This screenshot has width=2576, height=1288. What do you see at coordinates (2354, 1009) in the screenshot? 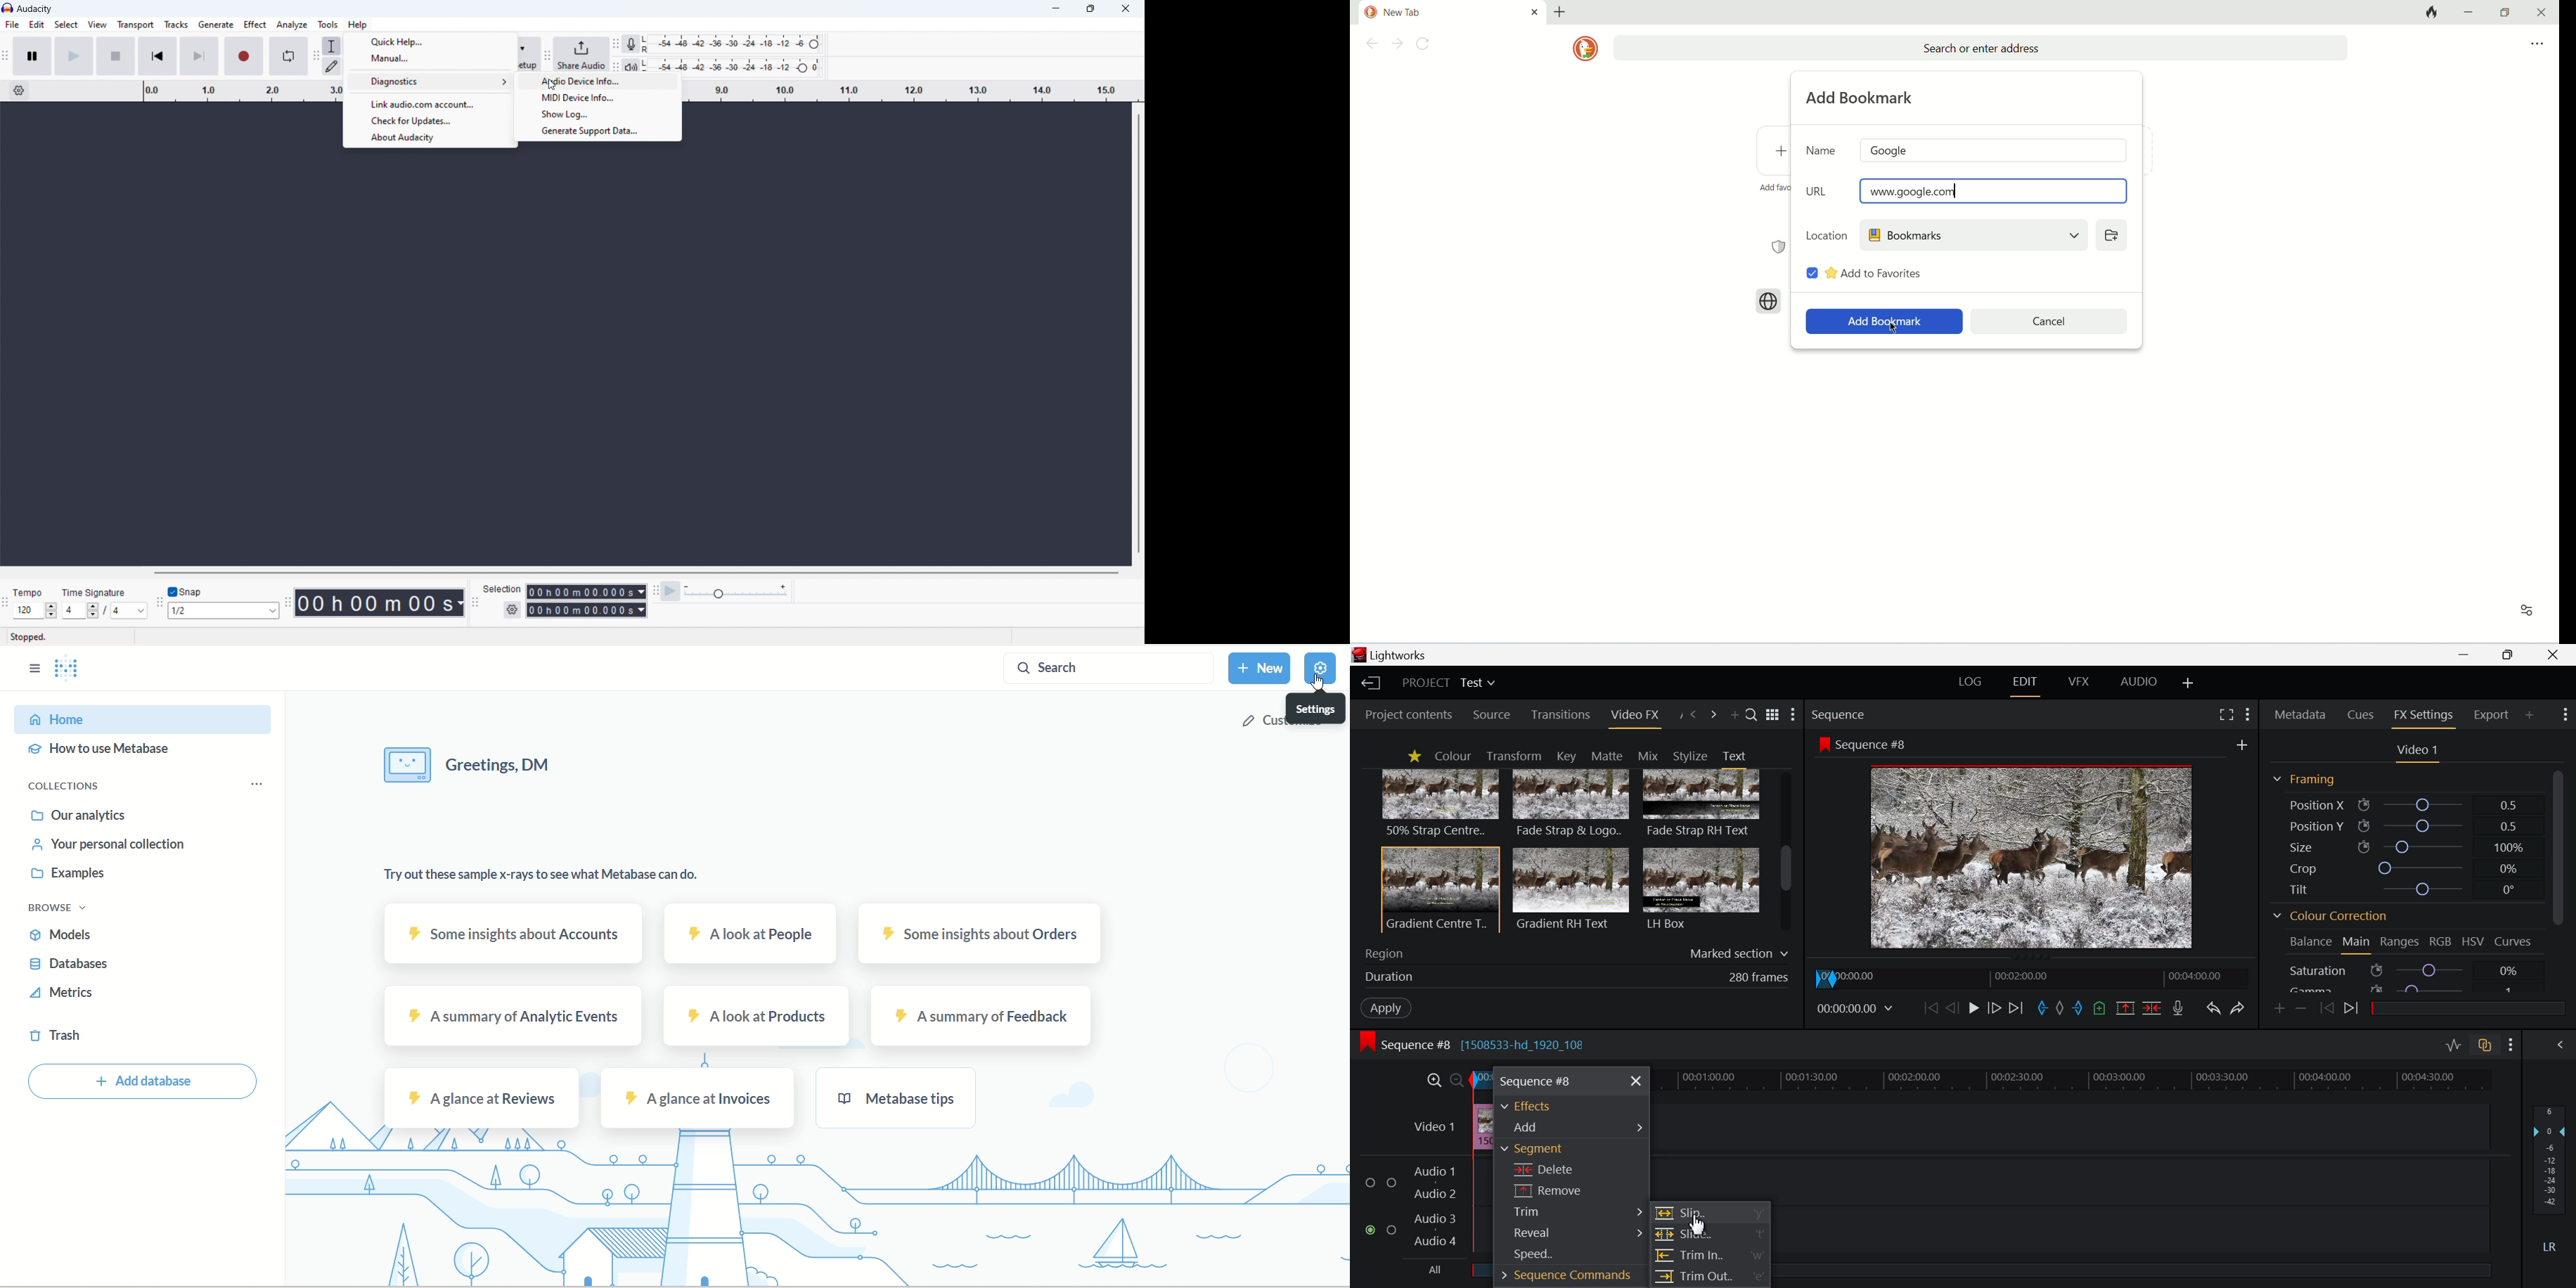
I see `Next keyframe` at bounding box center [2354, 1009].